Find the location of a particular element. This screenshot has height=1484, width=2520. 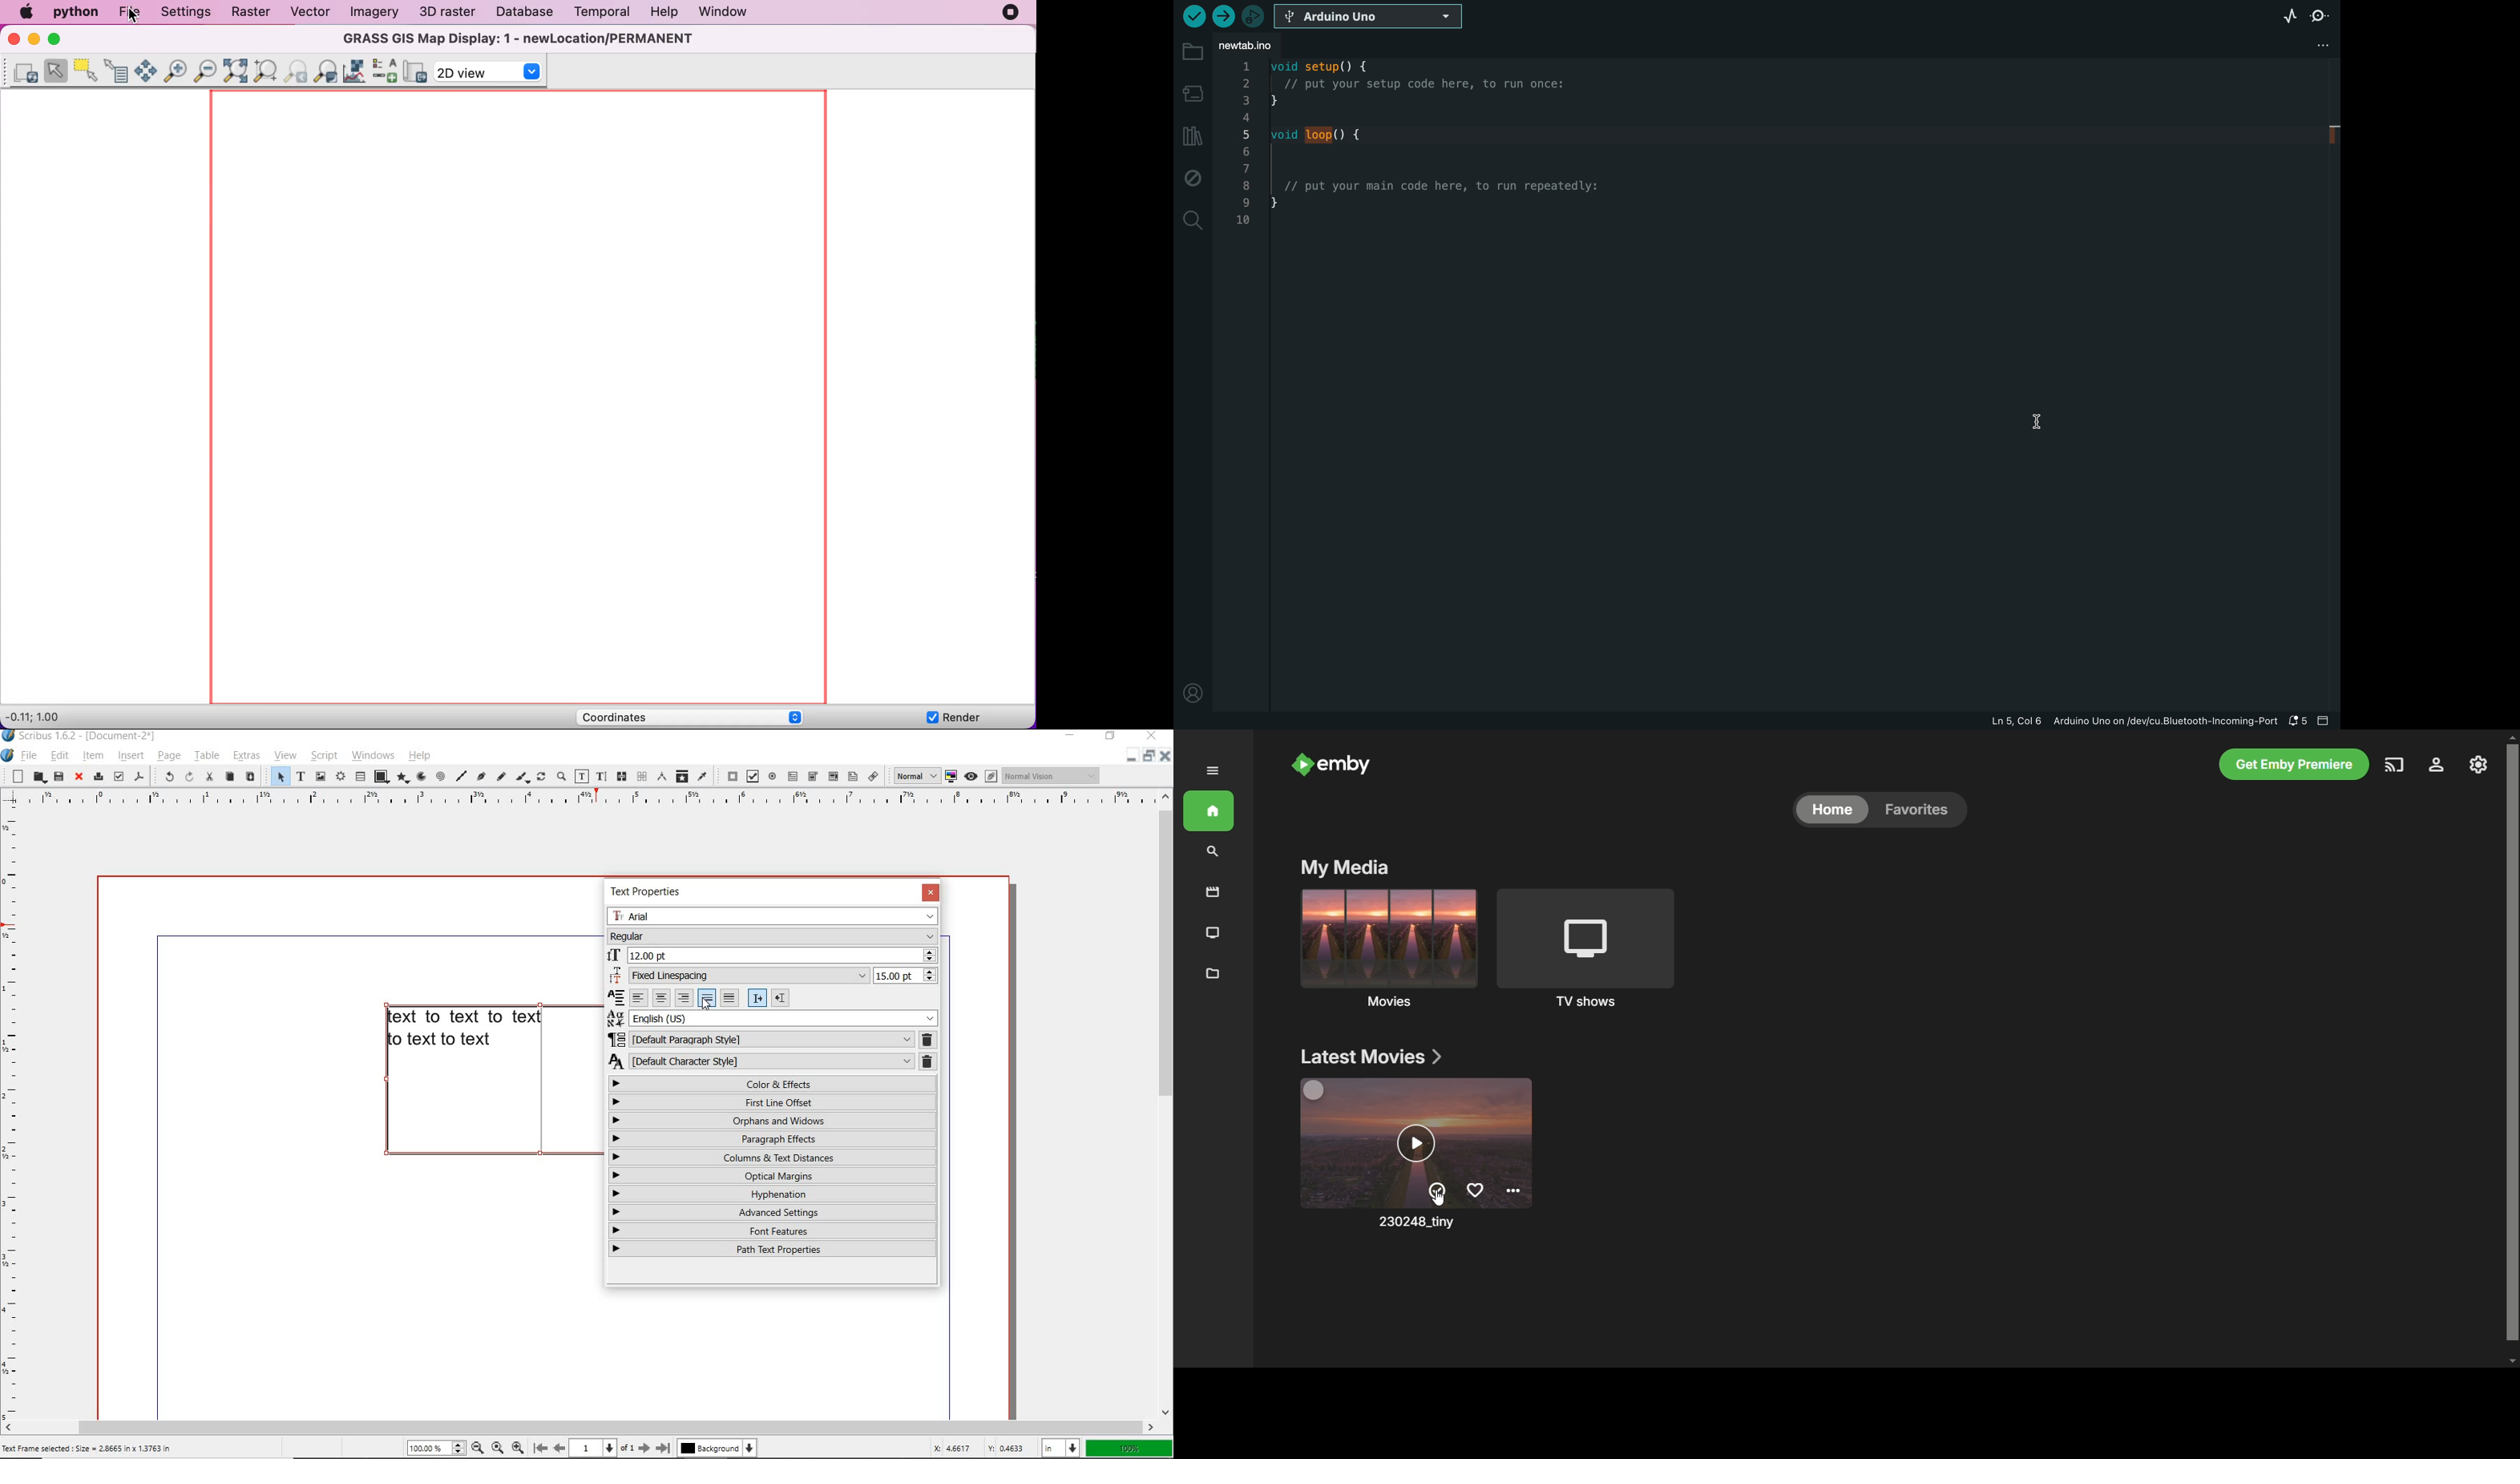

line is located at coordinates (462, 776).